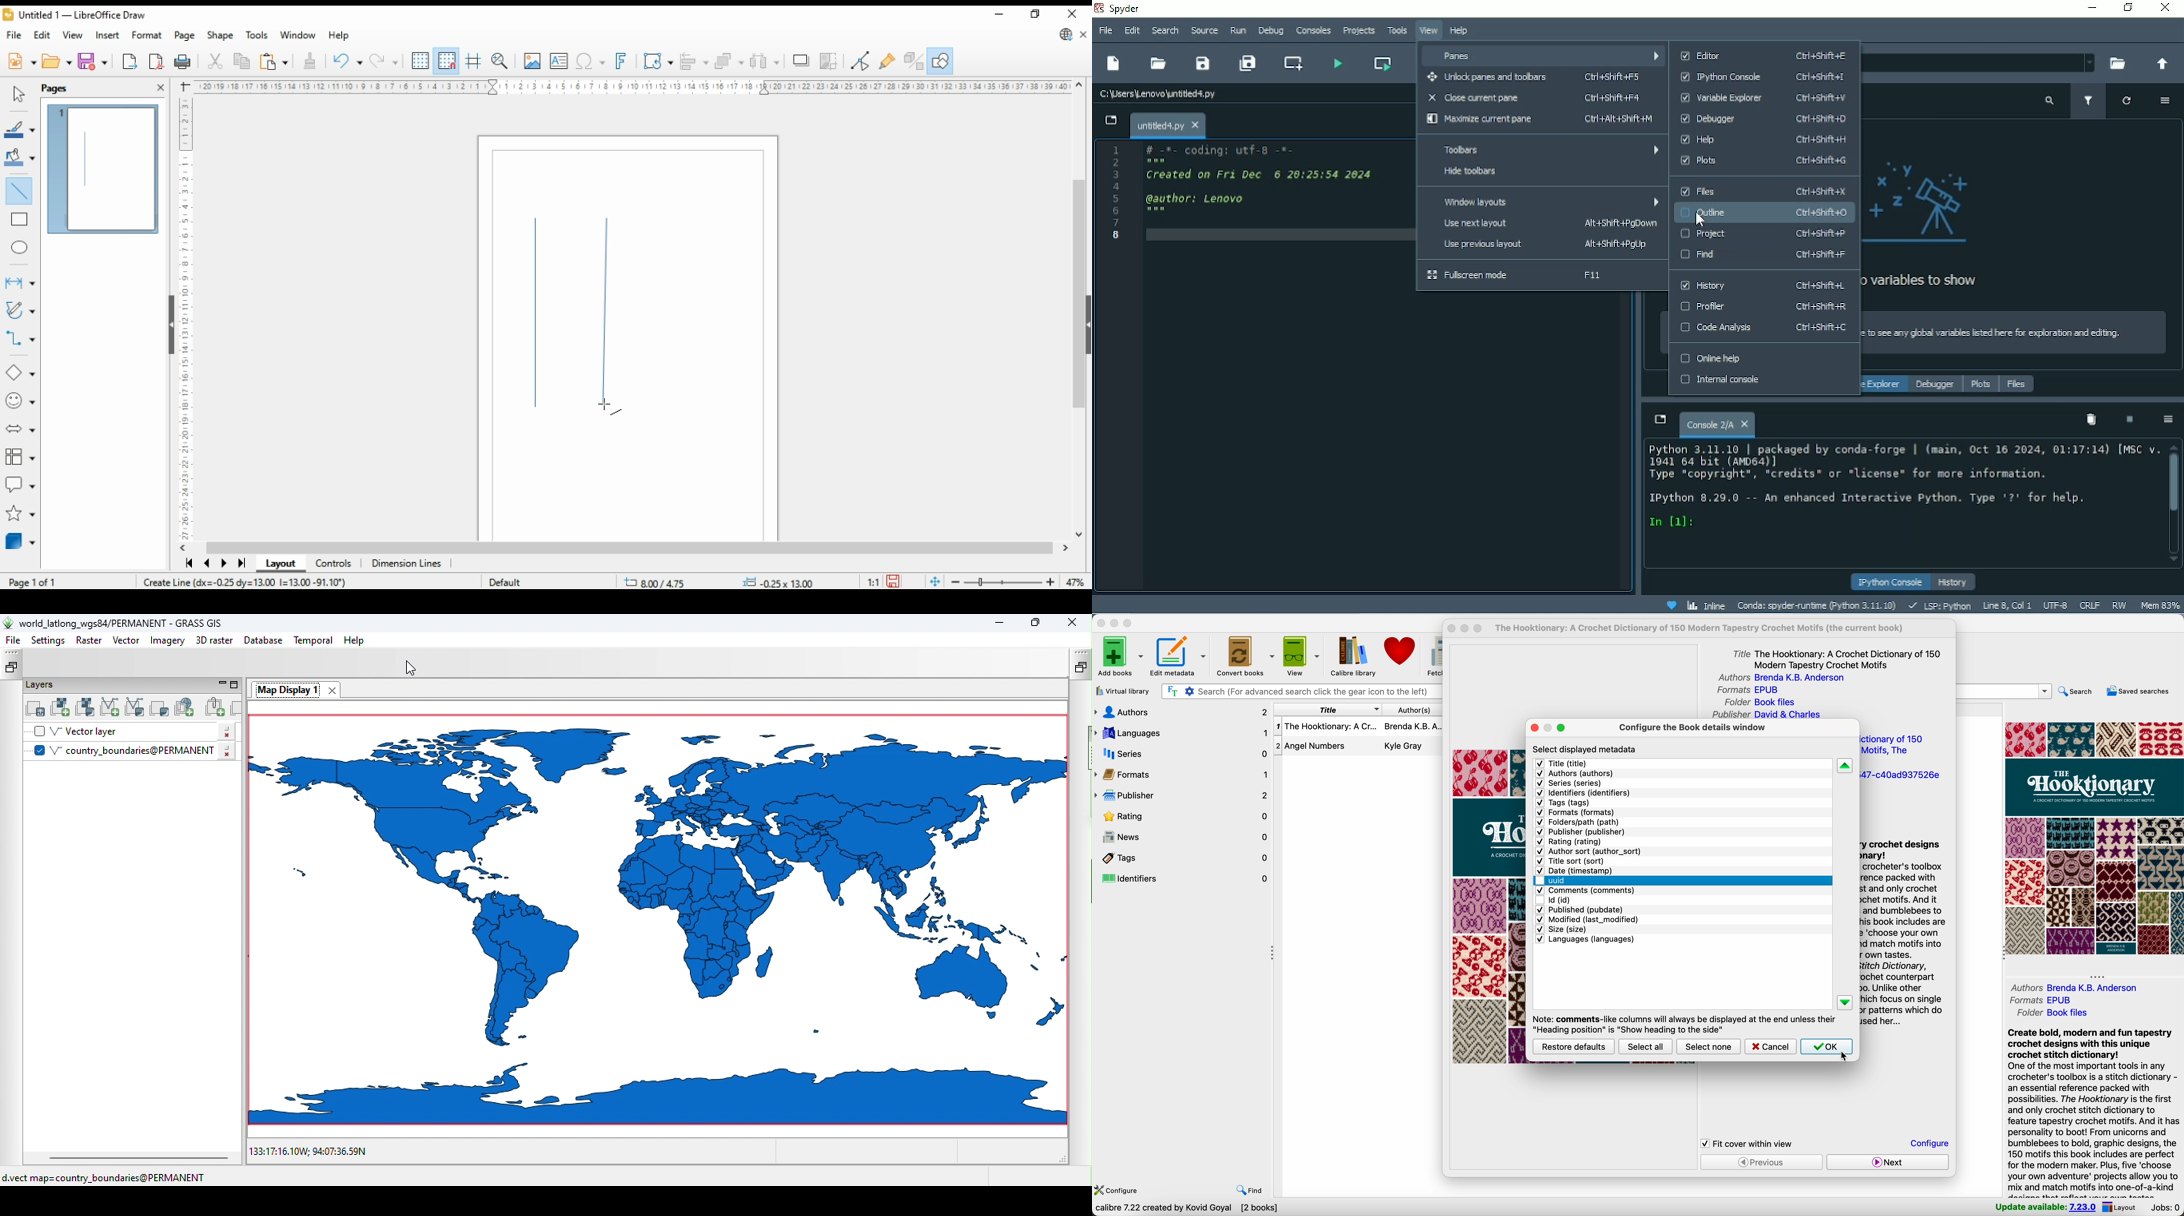 Image resolution: width=2184 pixels, height=1232 pixels. What do you see at coordinates (2117, 63) in the screenshot?
I see `Browse a working directory` at bounding box center [2117, 63].